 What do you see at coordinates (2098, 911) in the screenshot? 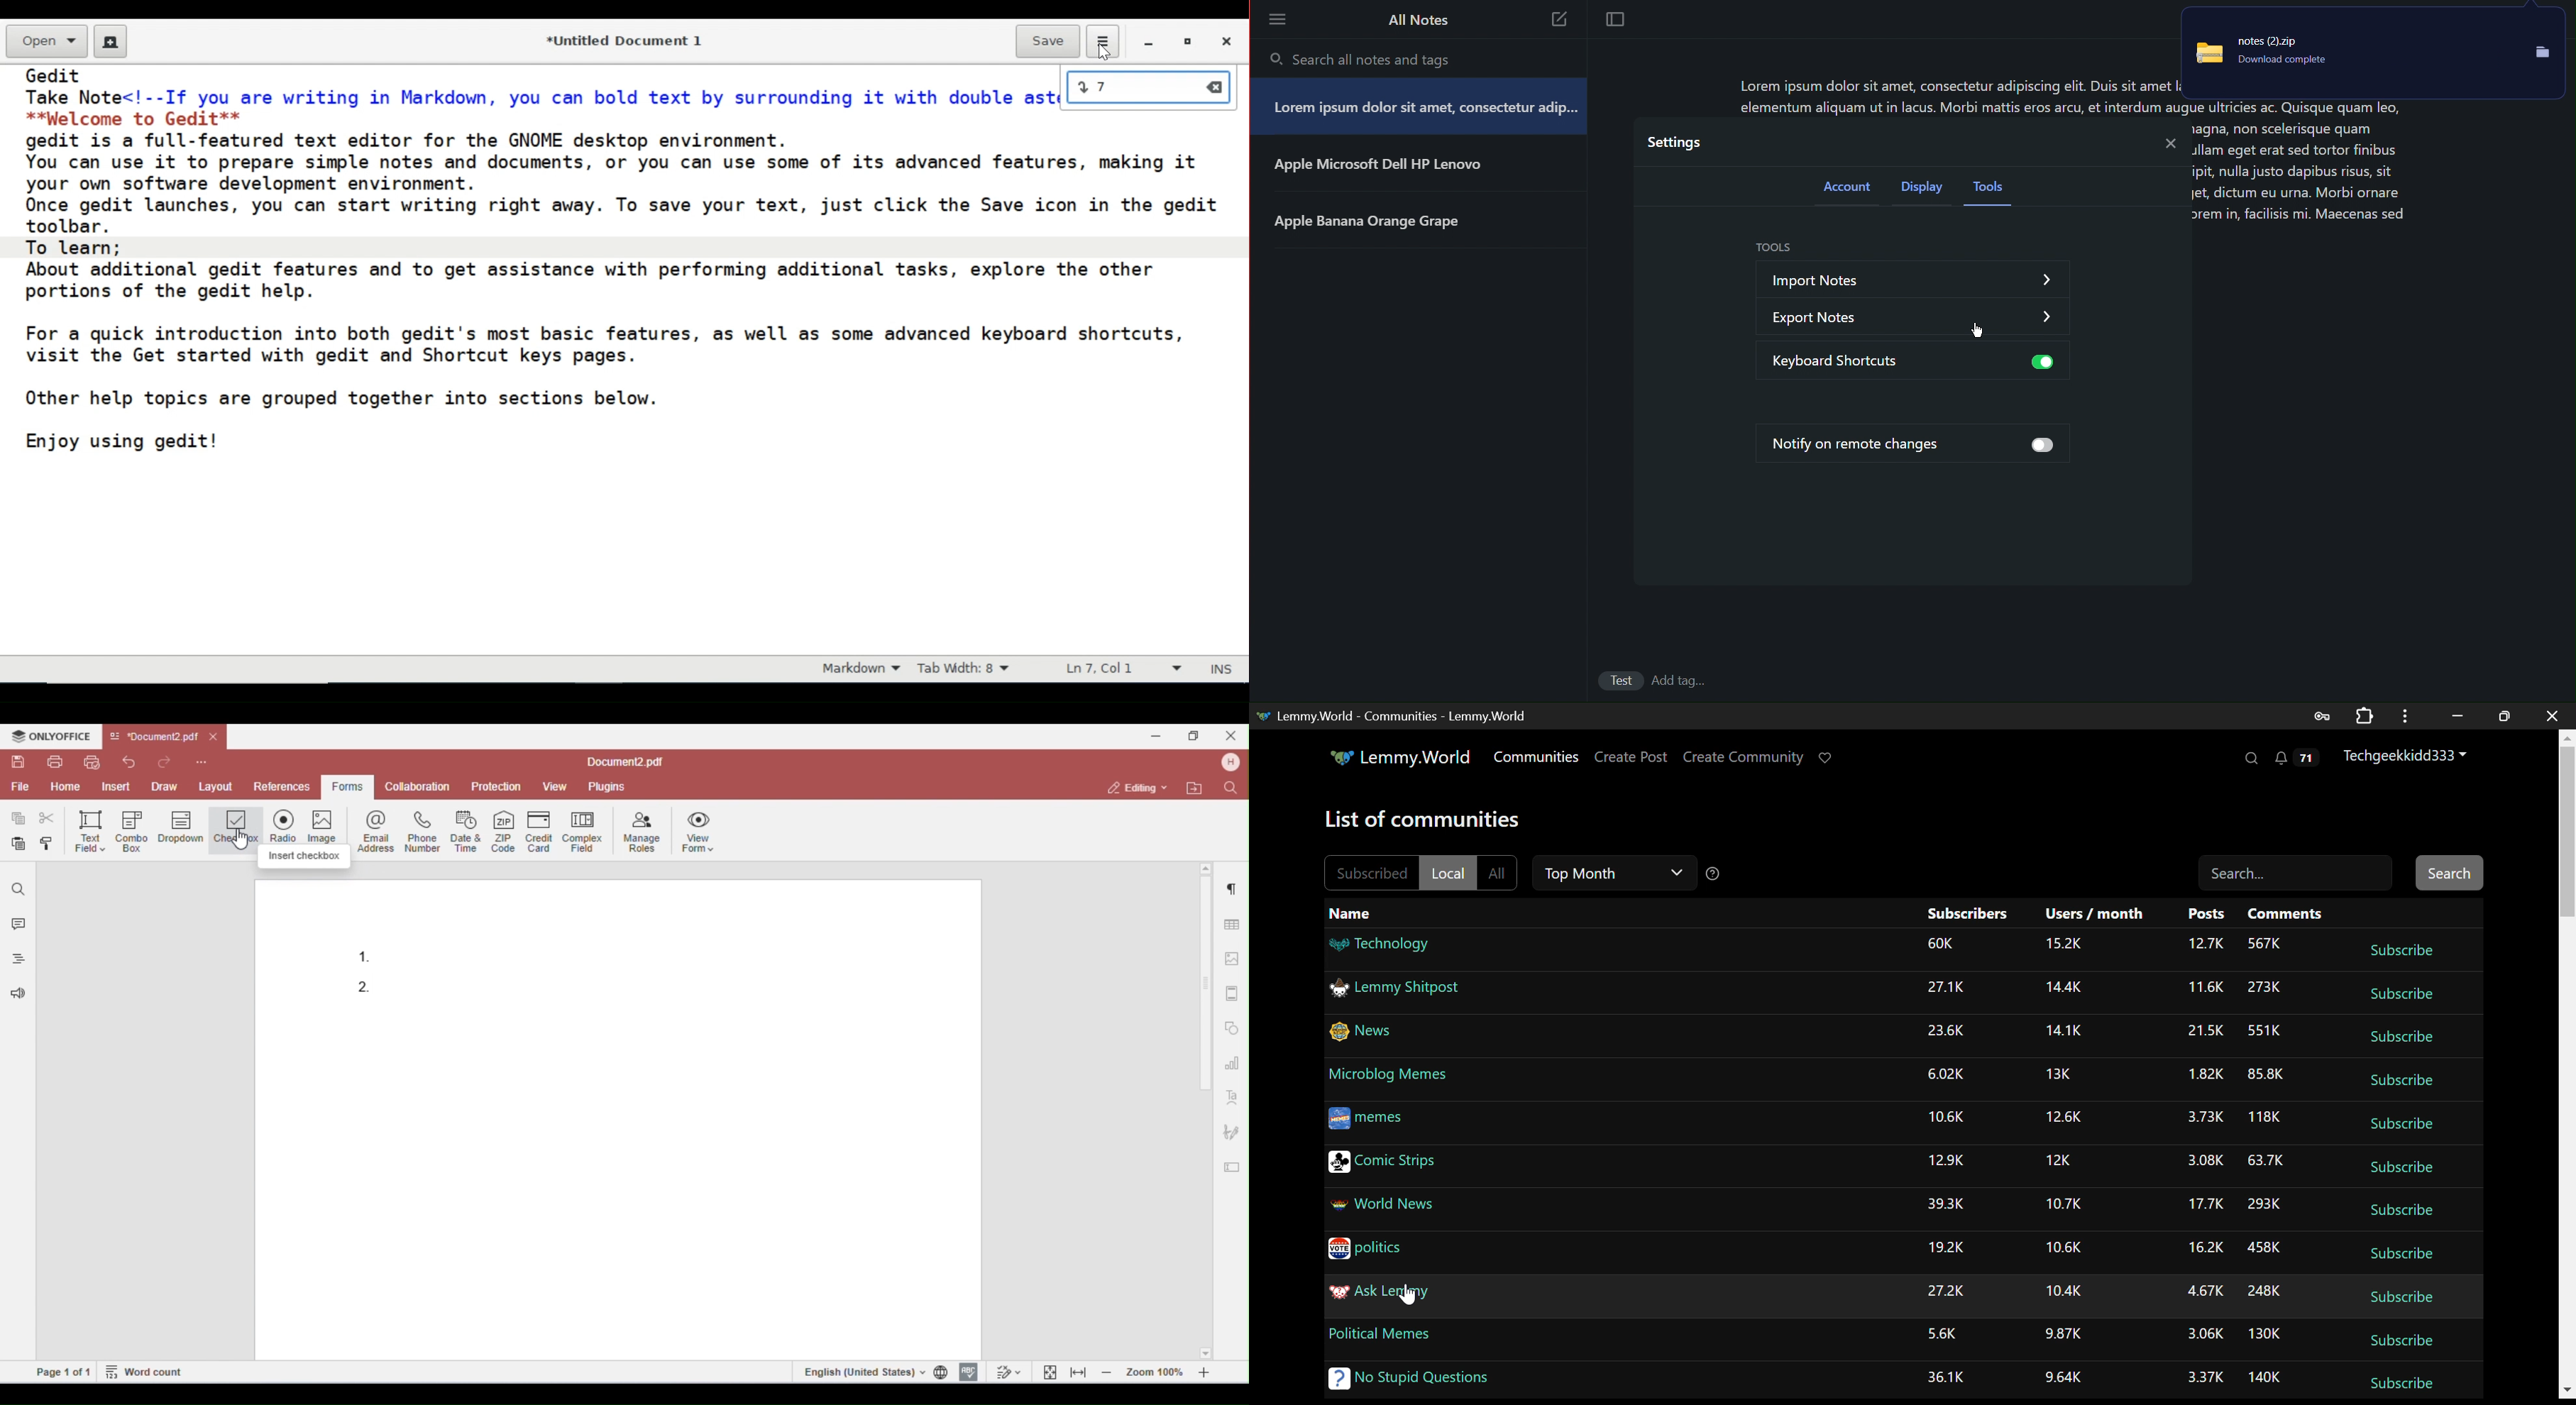
I see `Users/month` at bounding box center [2098, 911].